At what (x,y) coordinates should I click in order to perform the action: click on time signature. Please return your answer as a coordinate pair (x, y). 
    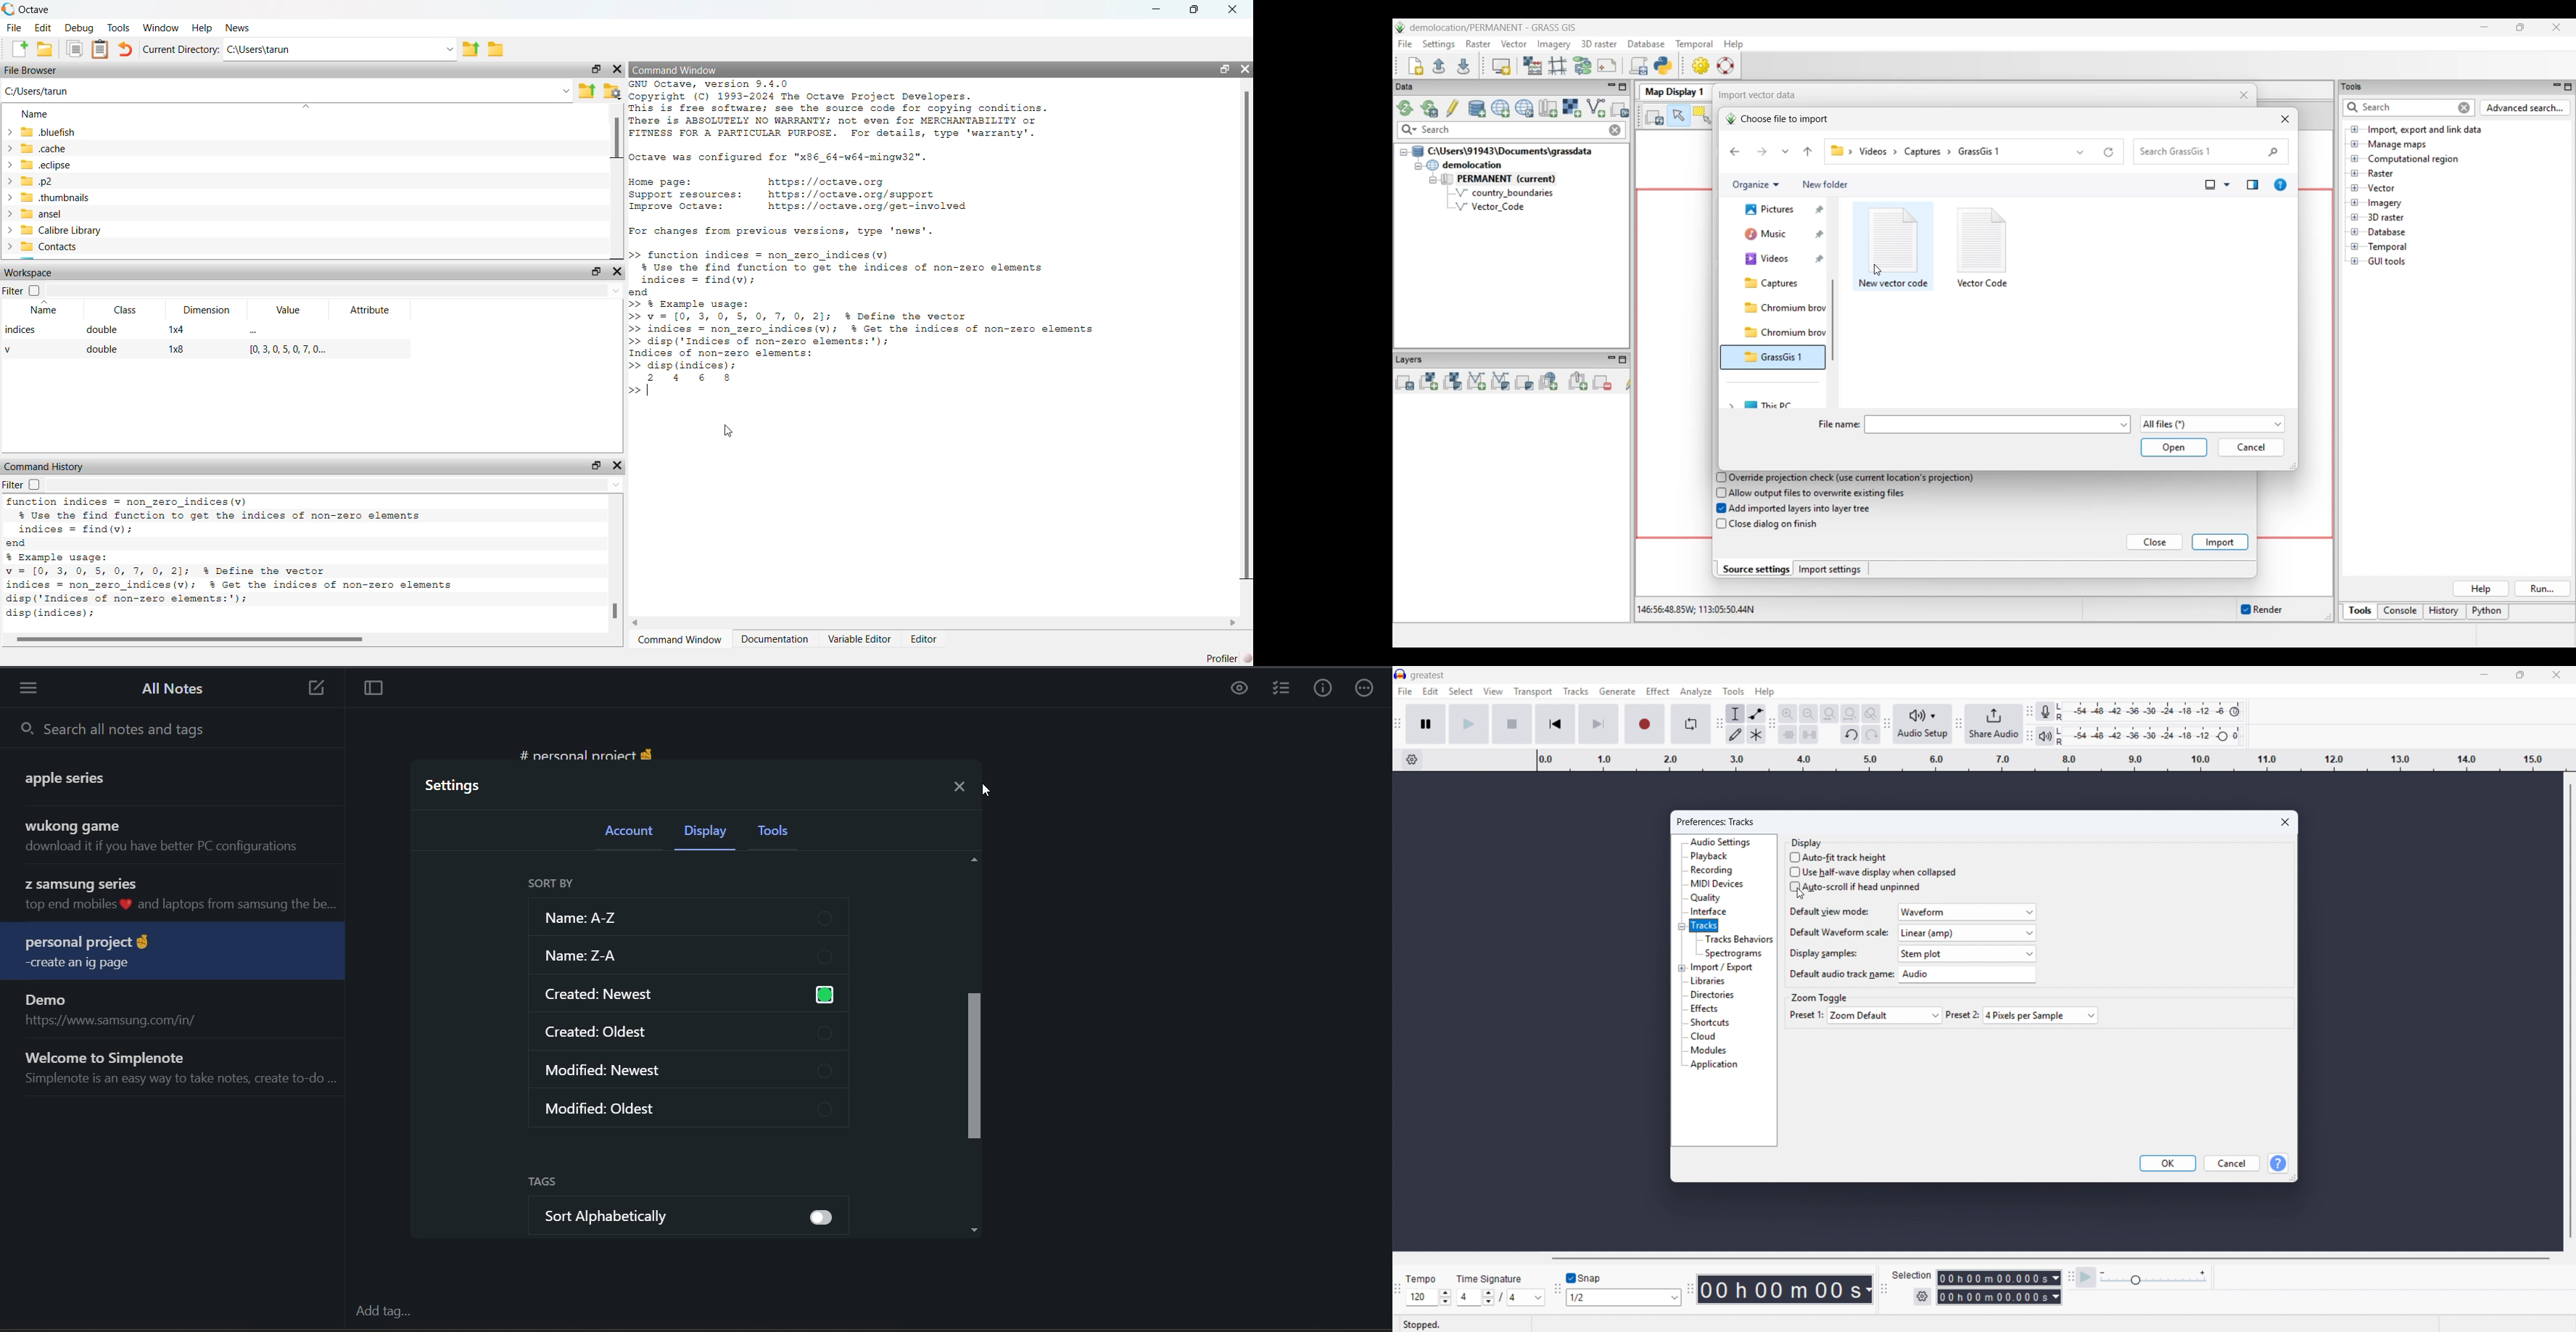
    Looking at the image, I should click on (1490, 1279).